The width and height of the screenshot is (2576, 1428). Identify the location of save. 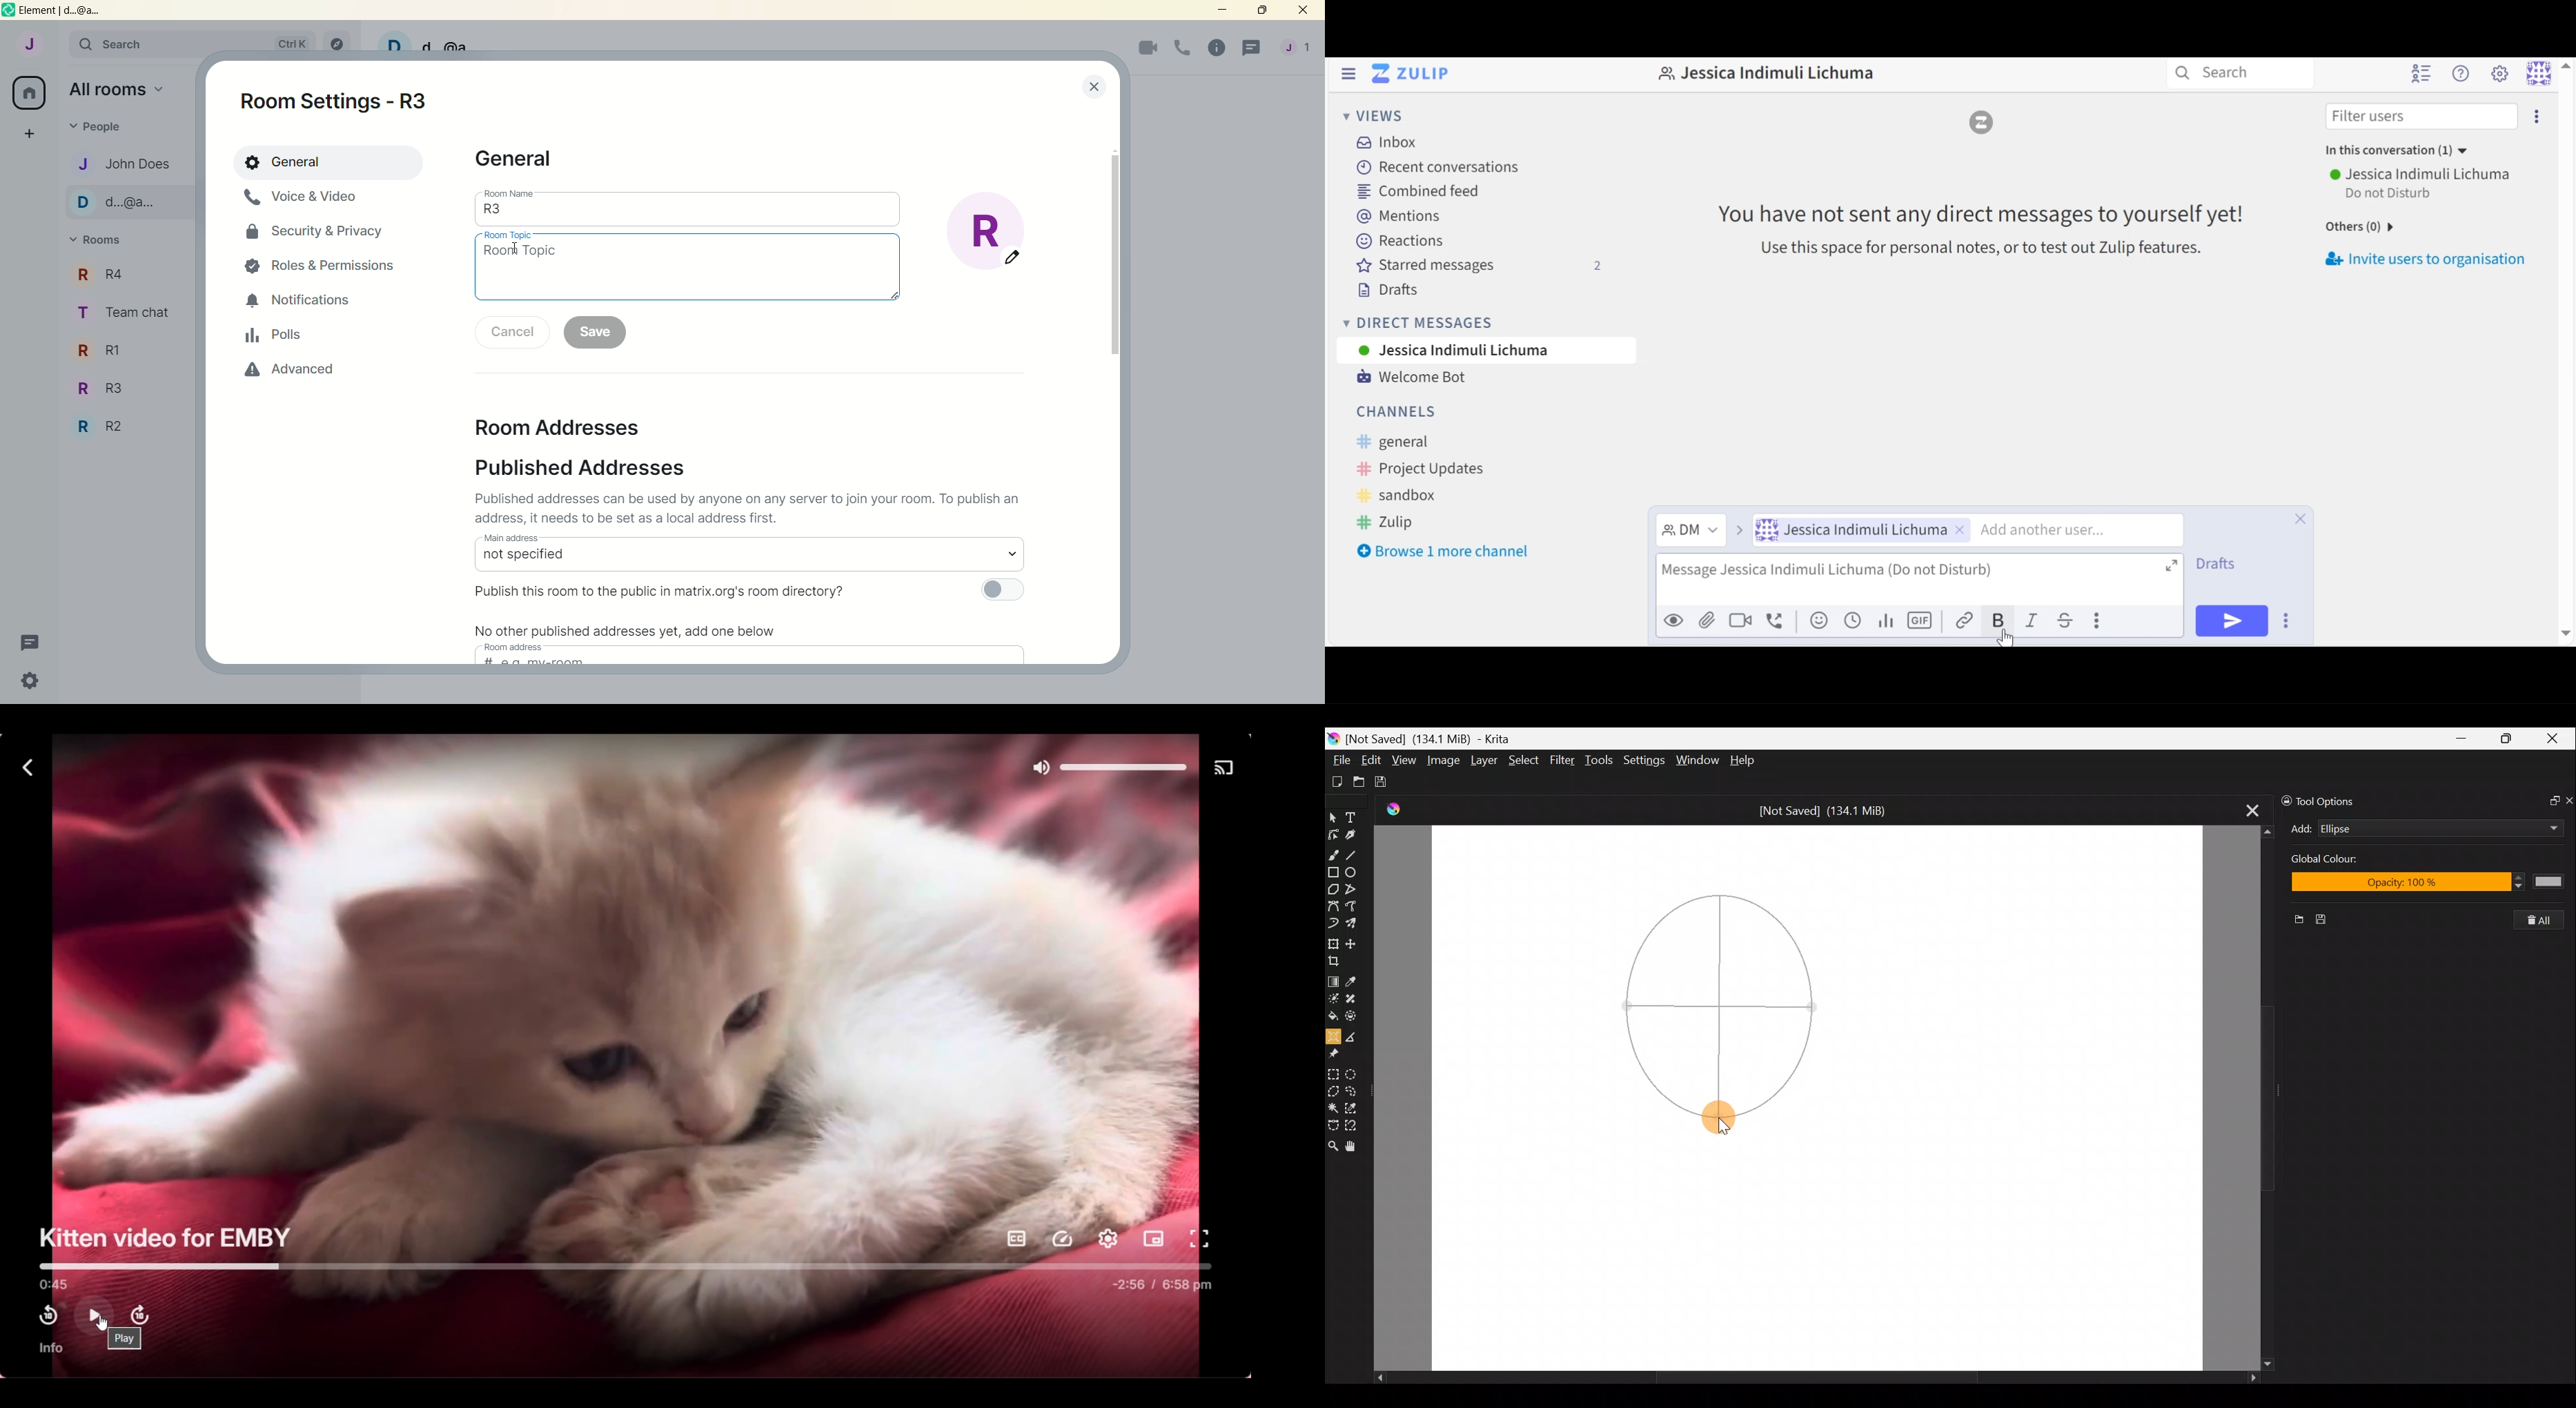
(595, 333).